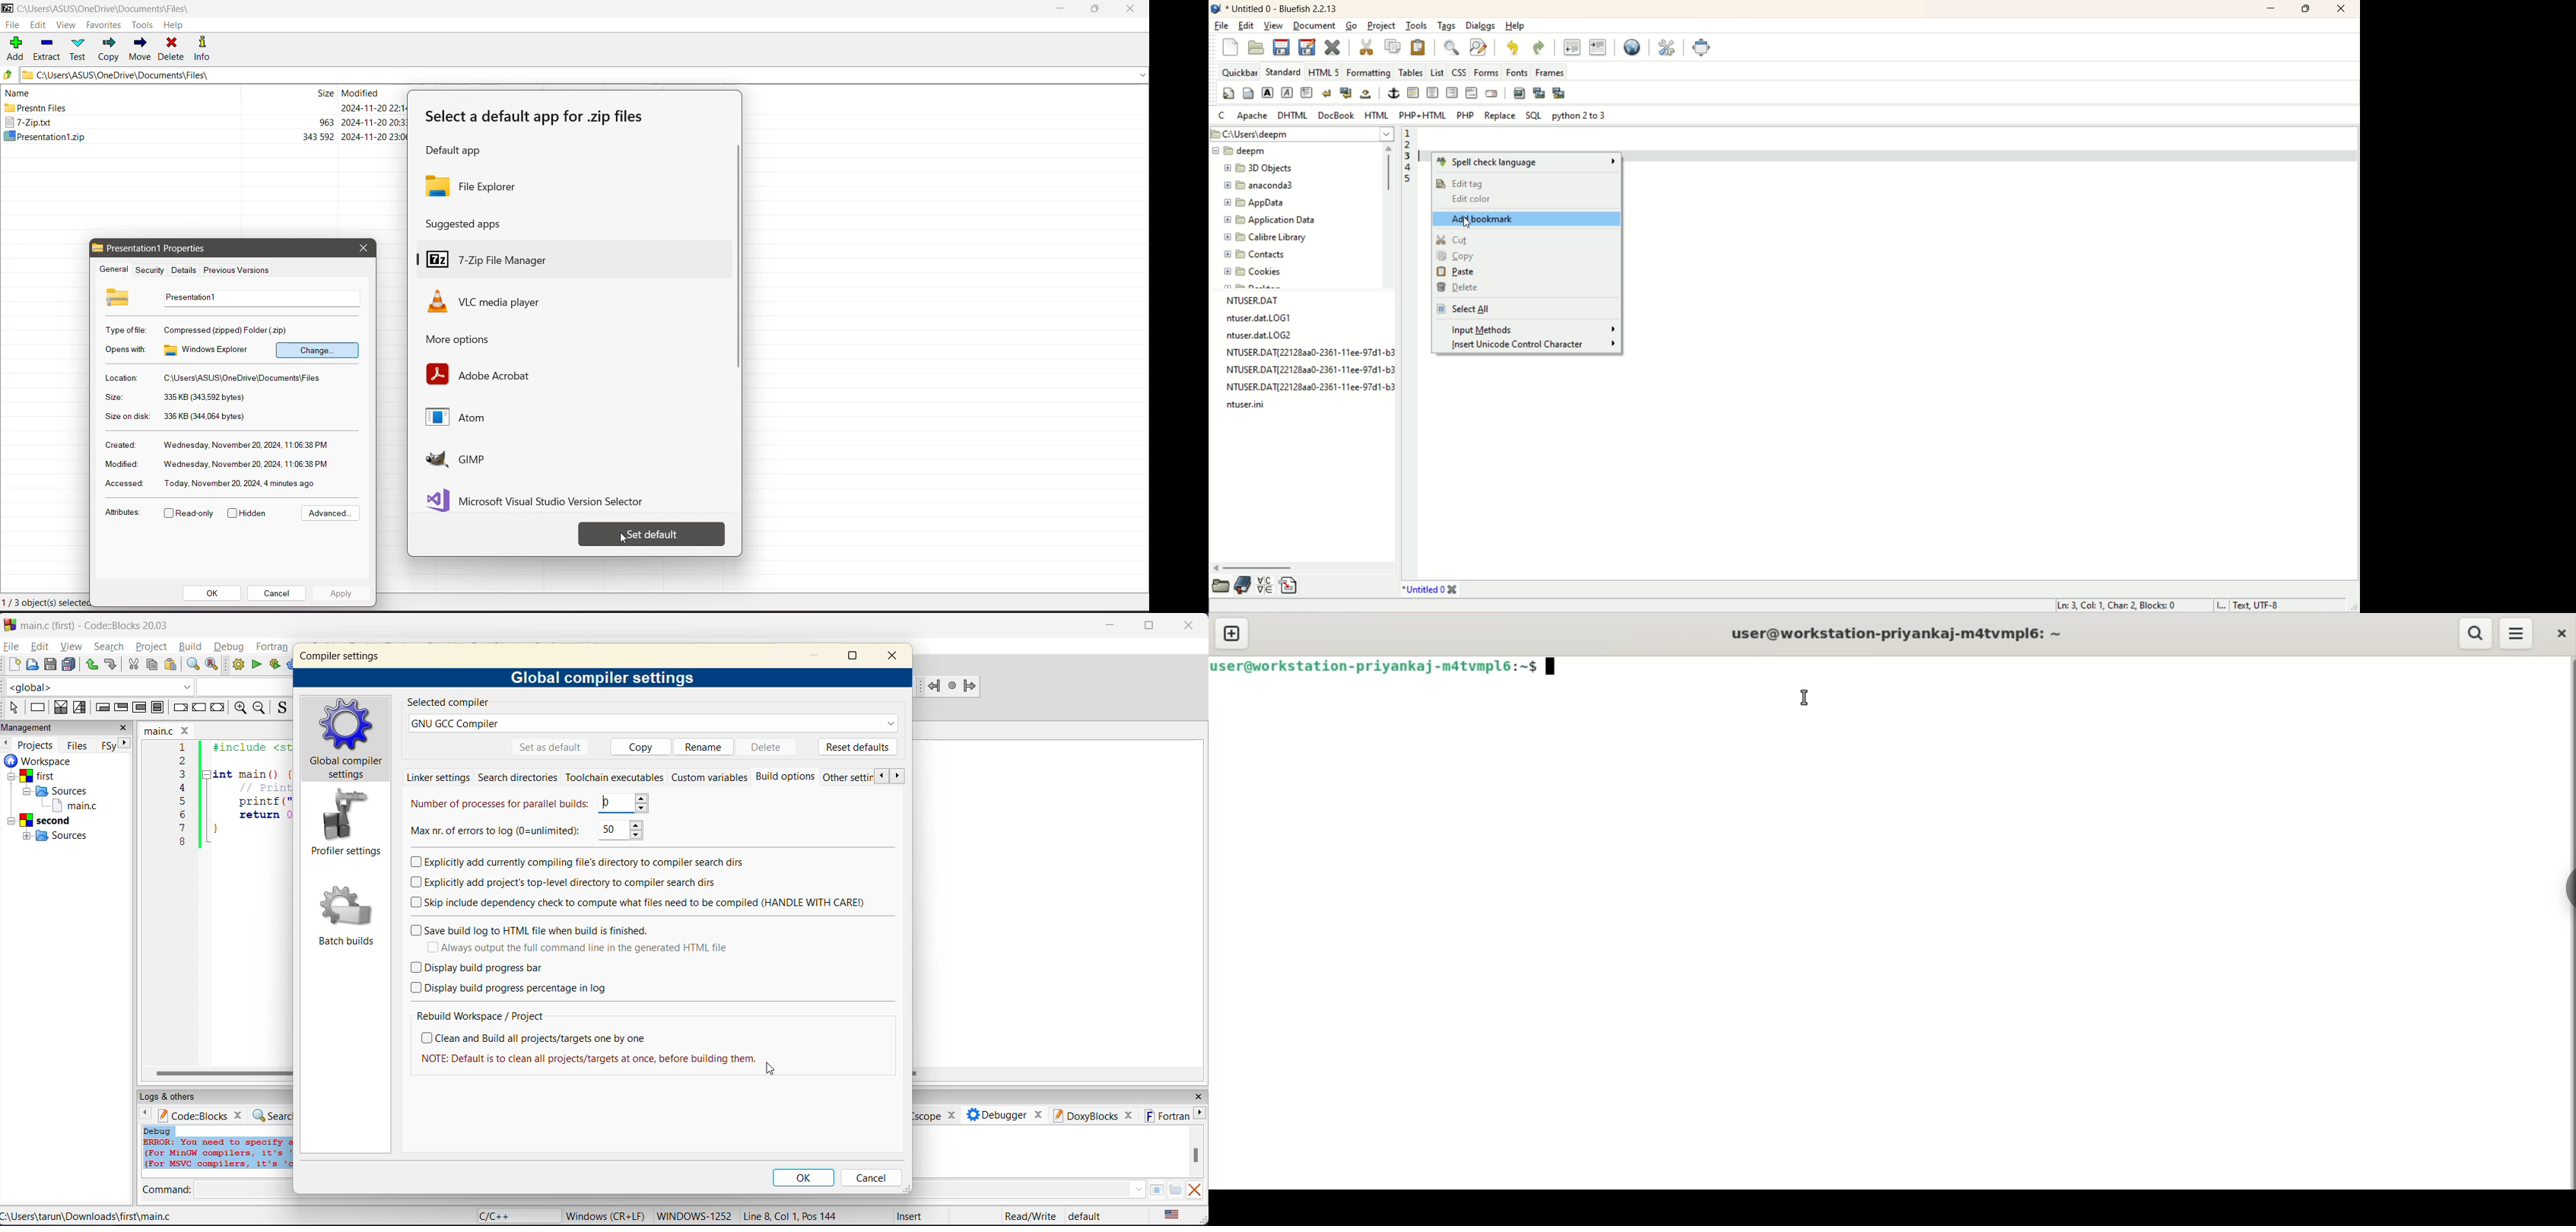  Describe the element at coordinates (179, 706) in the screenshot. I see `break` at that location.